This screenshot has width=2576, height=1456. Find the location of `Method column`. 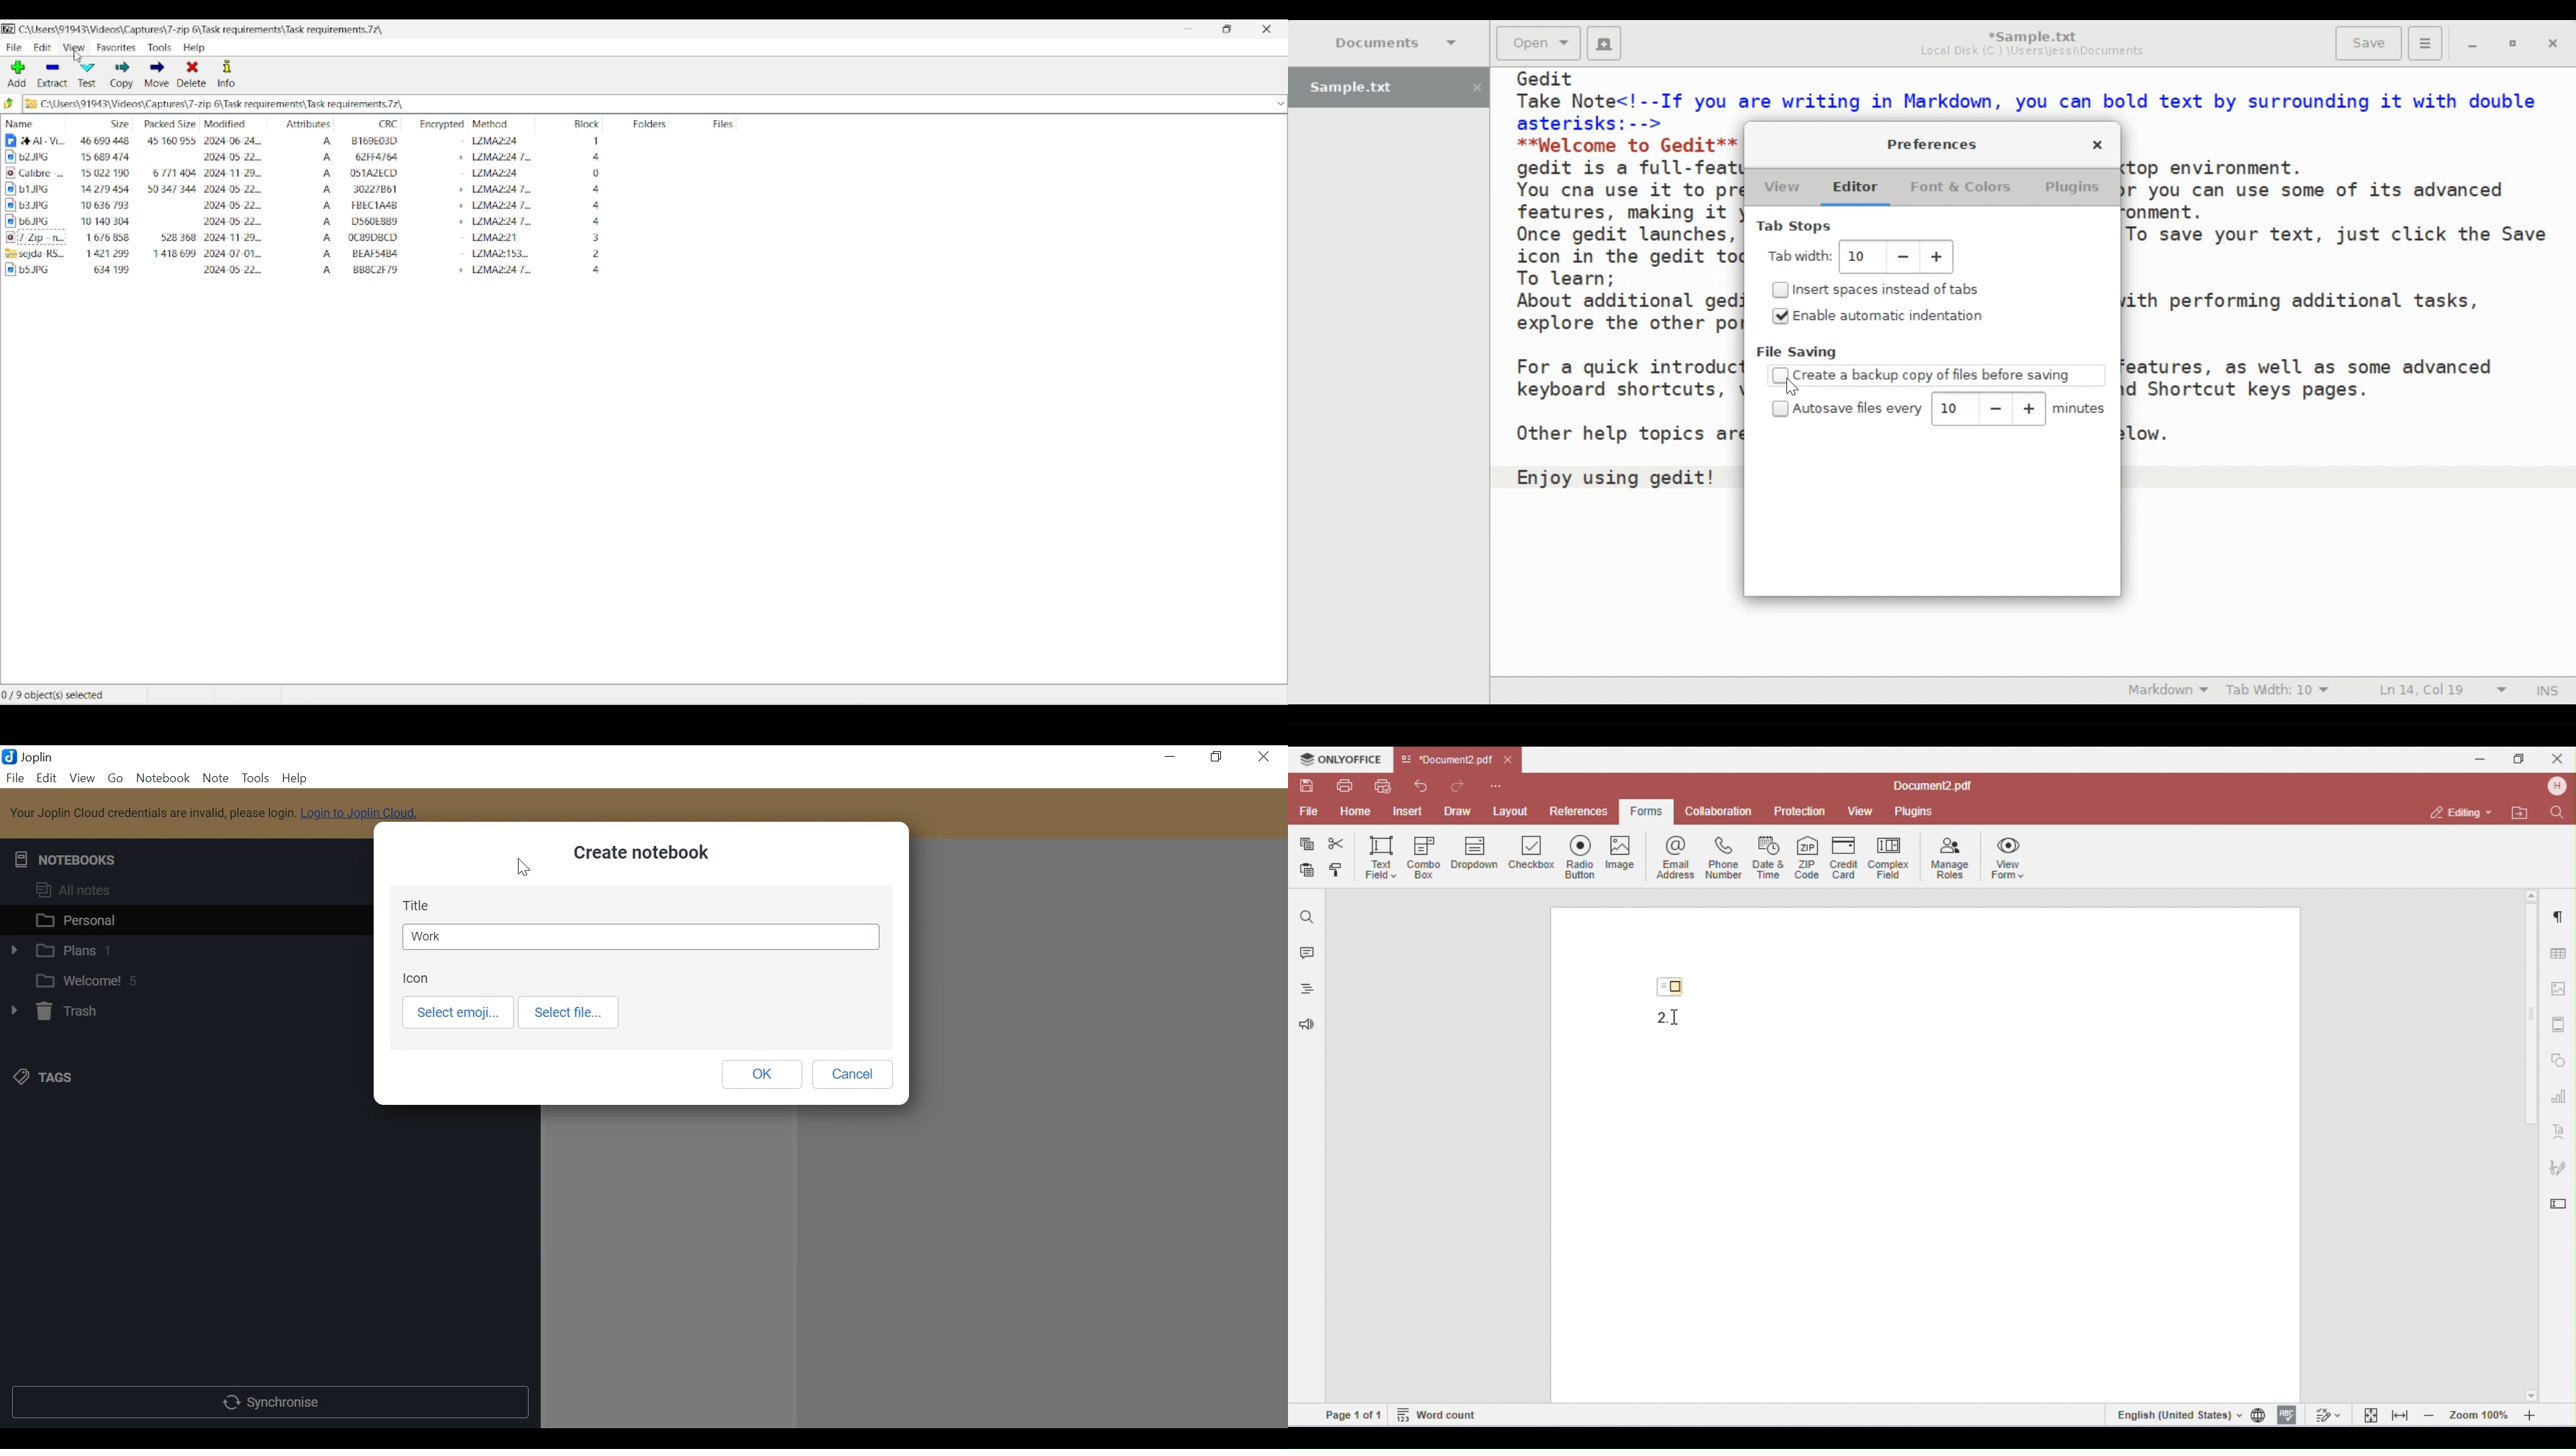

Method column is located at coordinates (502, 123).